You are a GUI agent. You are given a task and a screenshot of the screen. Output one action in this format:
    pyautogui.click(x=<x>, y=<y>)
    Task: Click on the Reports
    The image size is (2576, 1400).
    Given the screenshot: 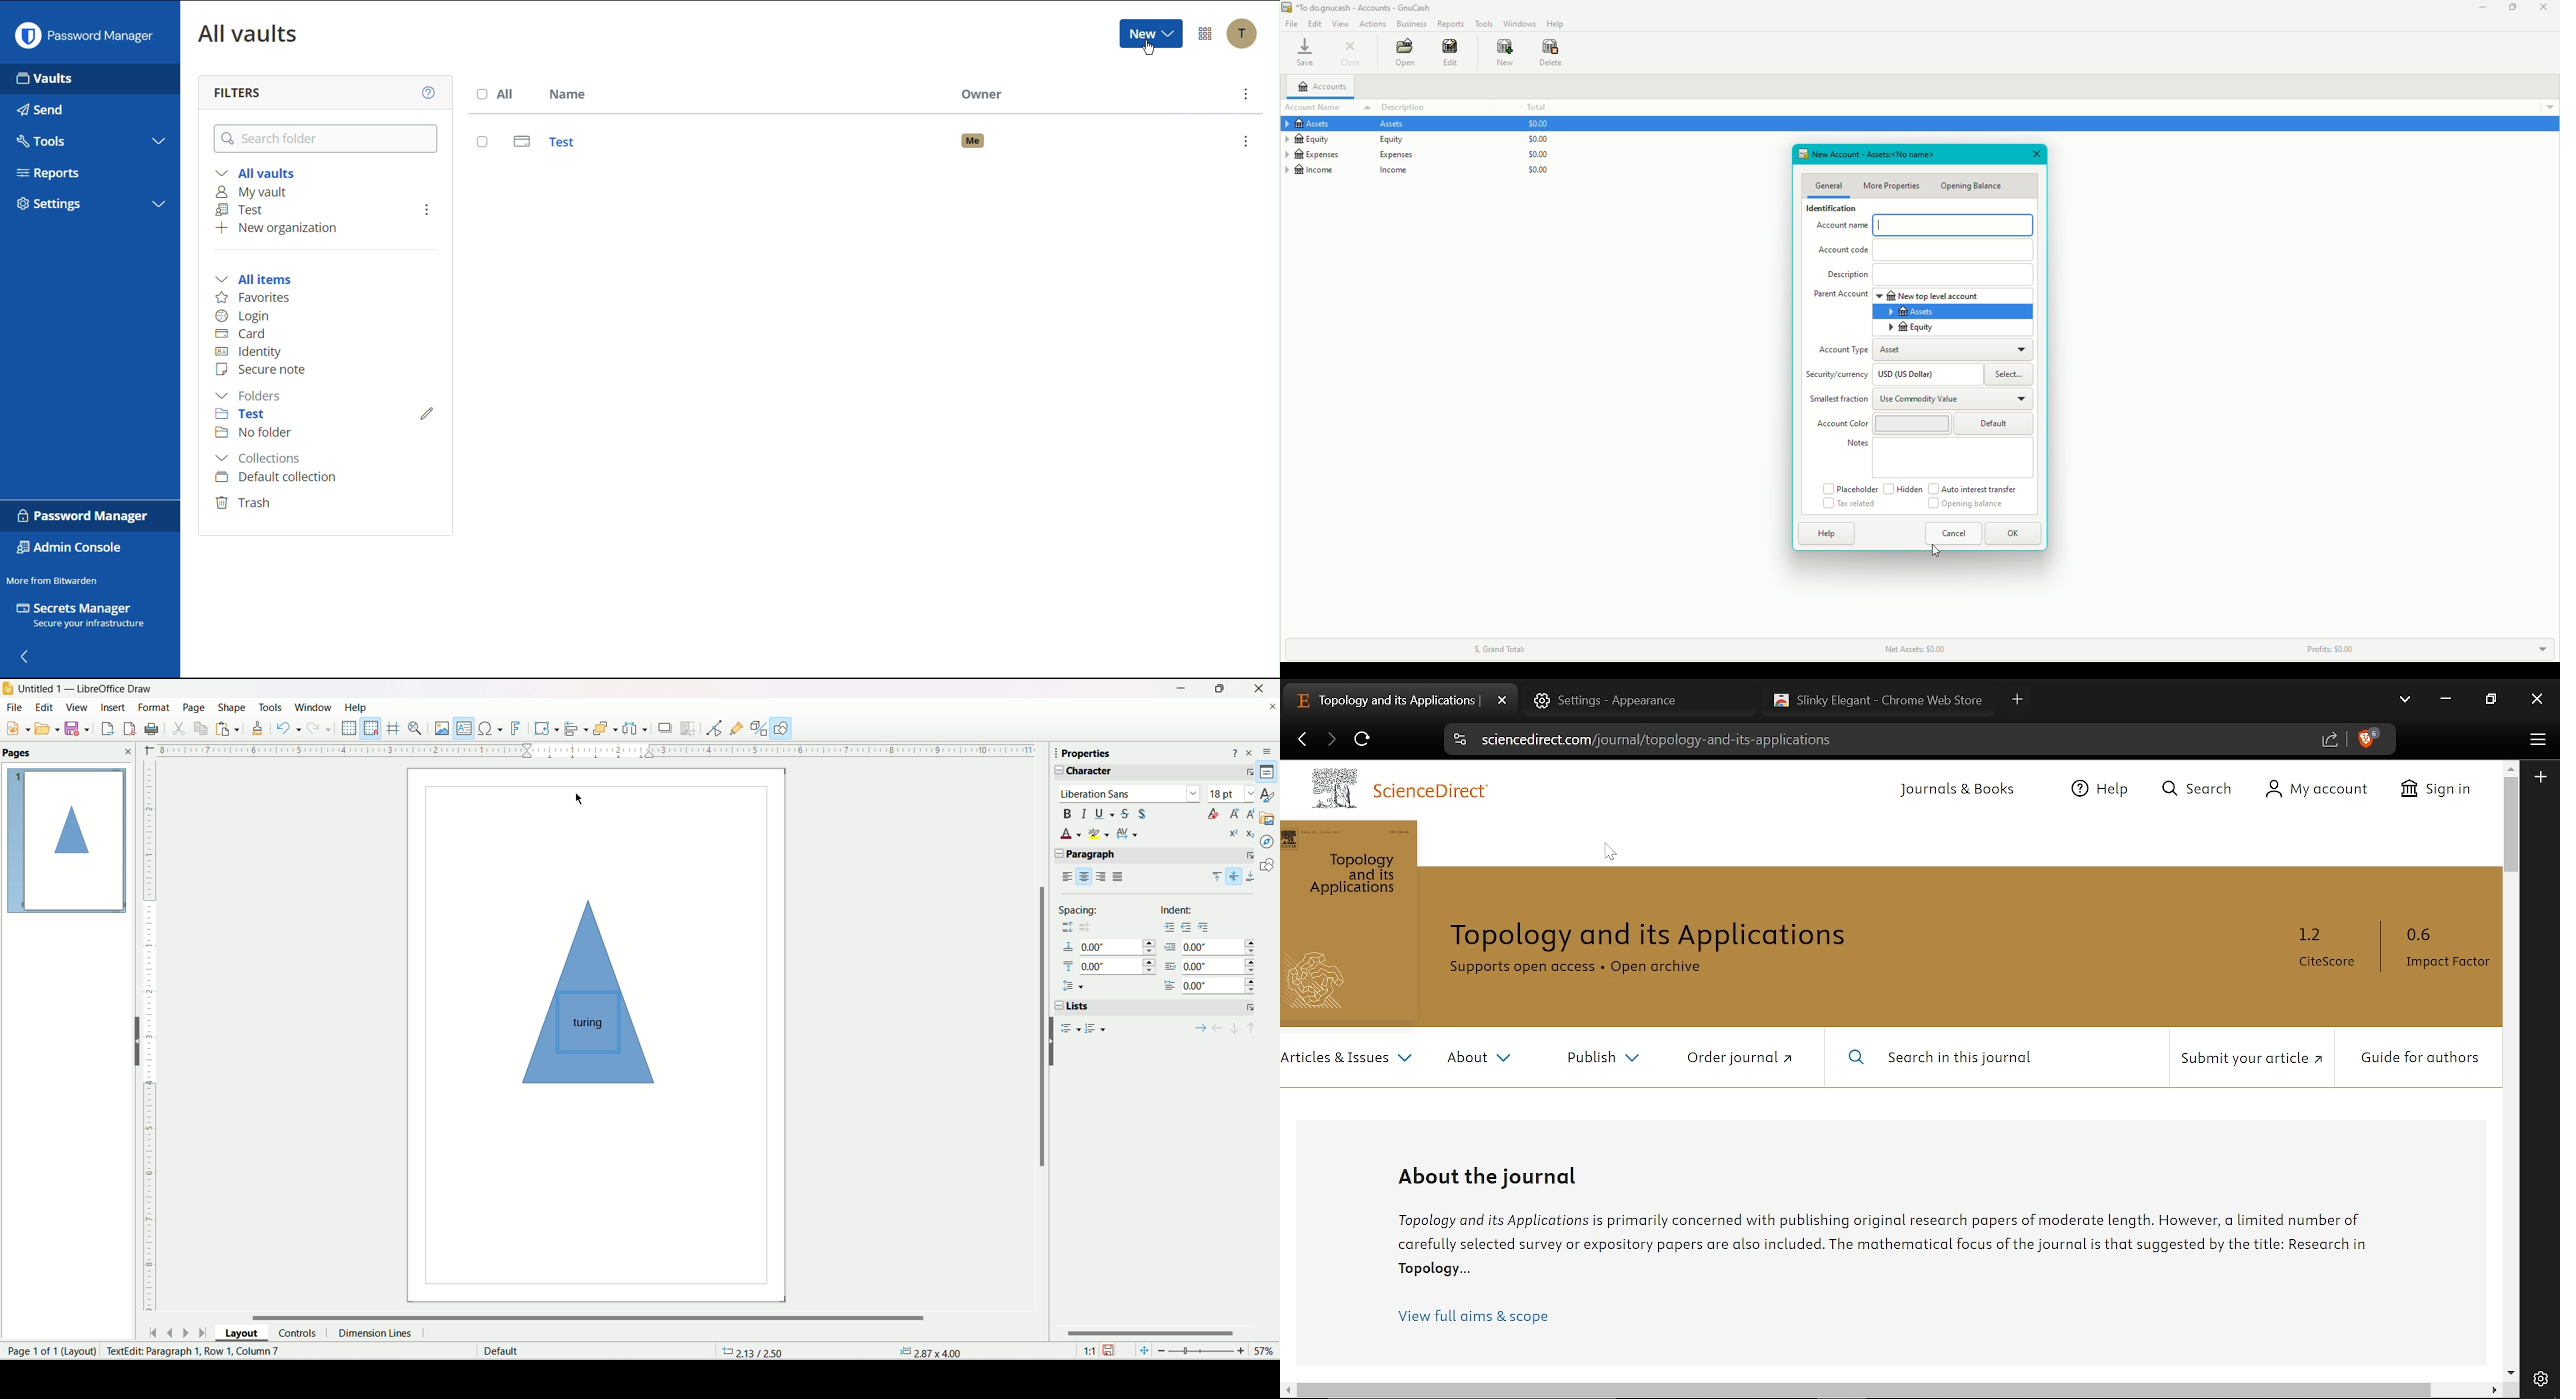 What is the action you would take?
    pyautogui.click(x=88, y=171)
    